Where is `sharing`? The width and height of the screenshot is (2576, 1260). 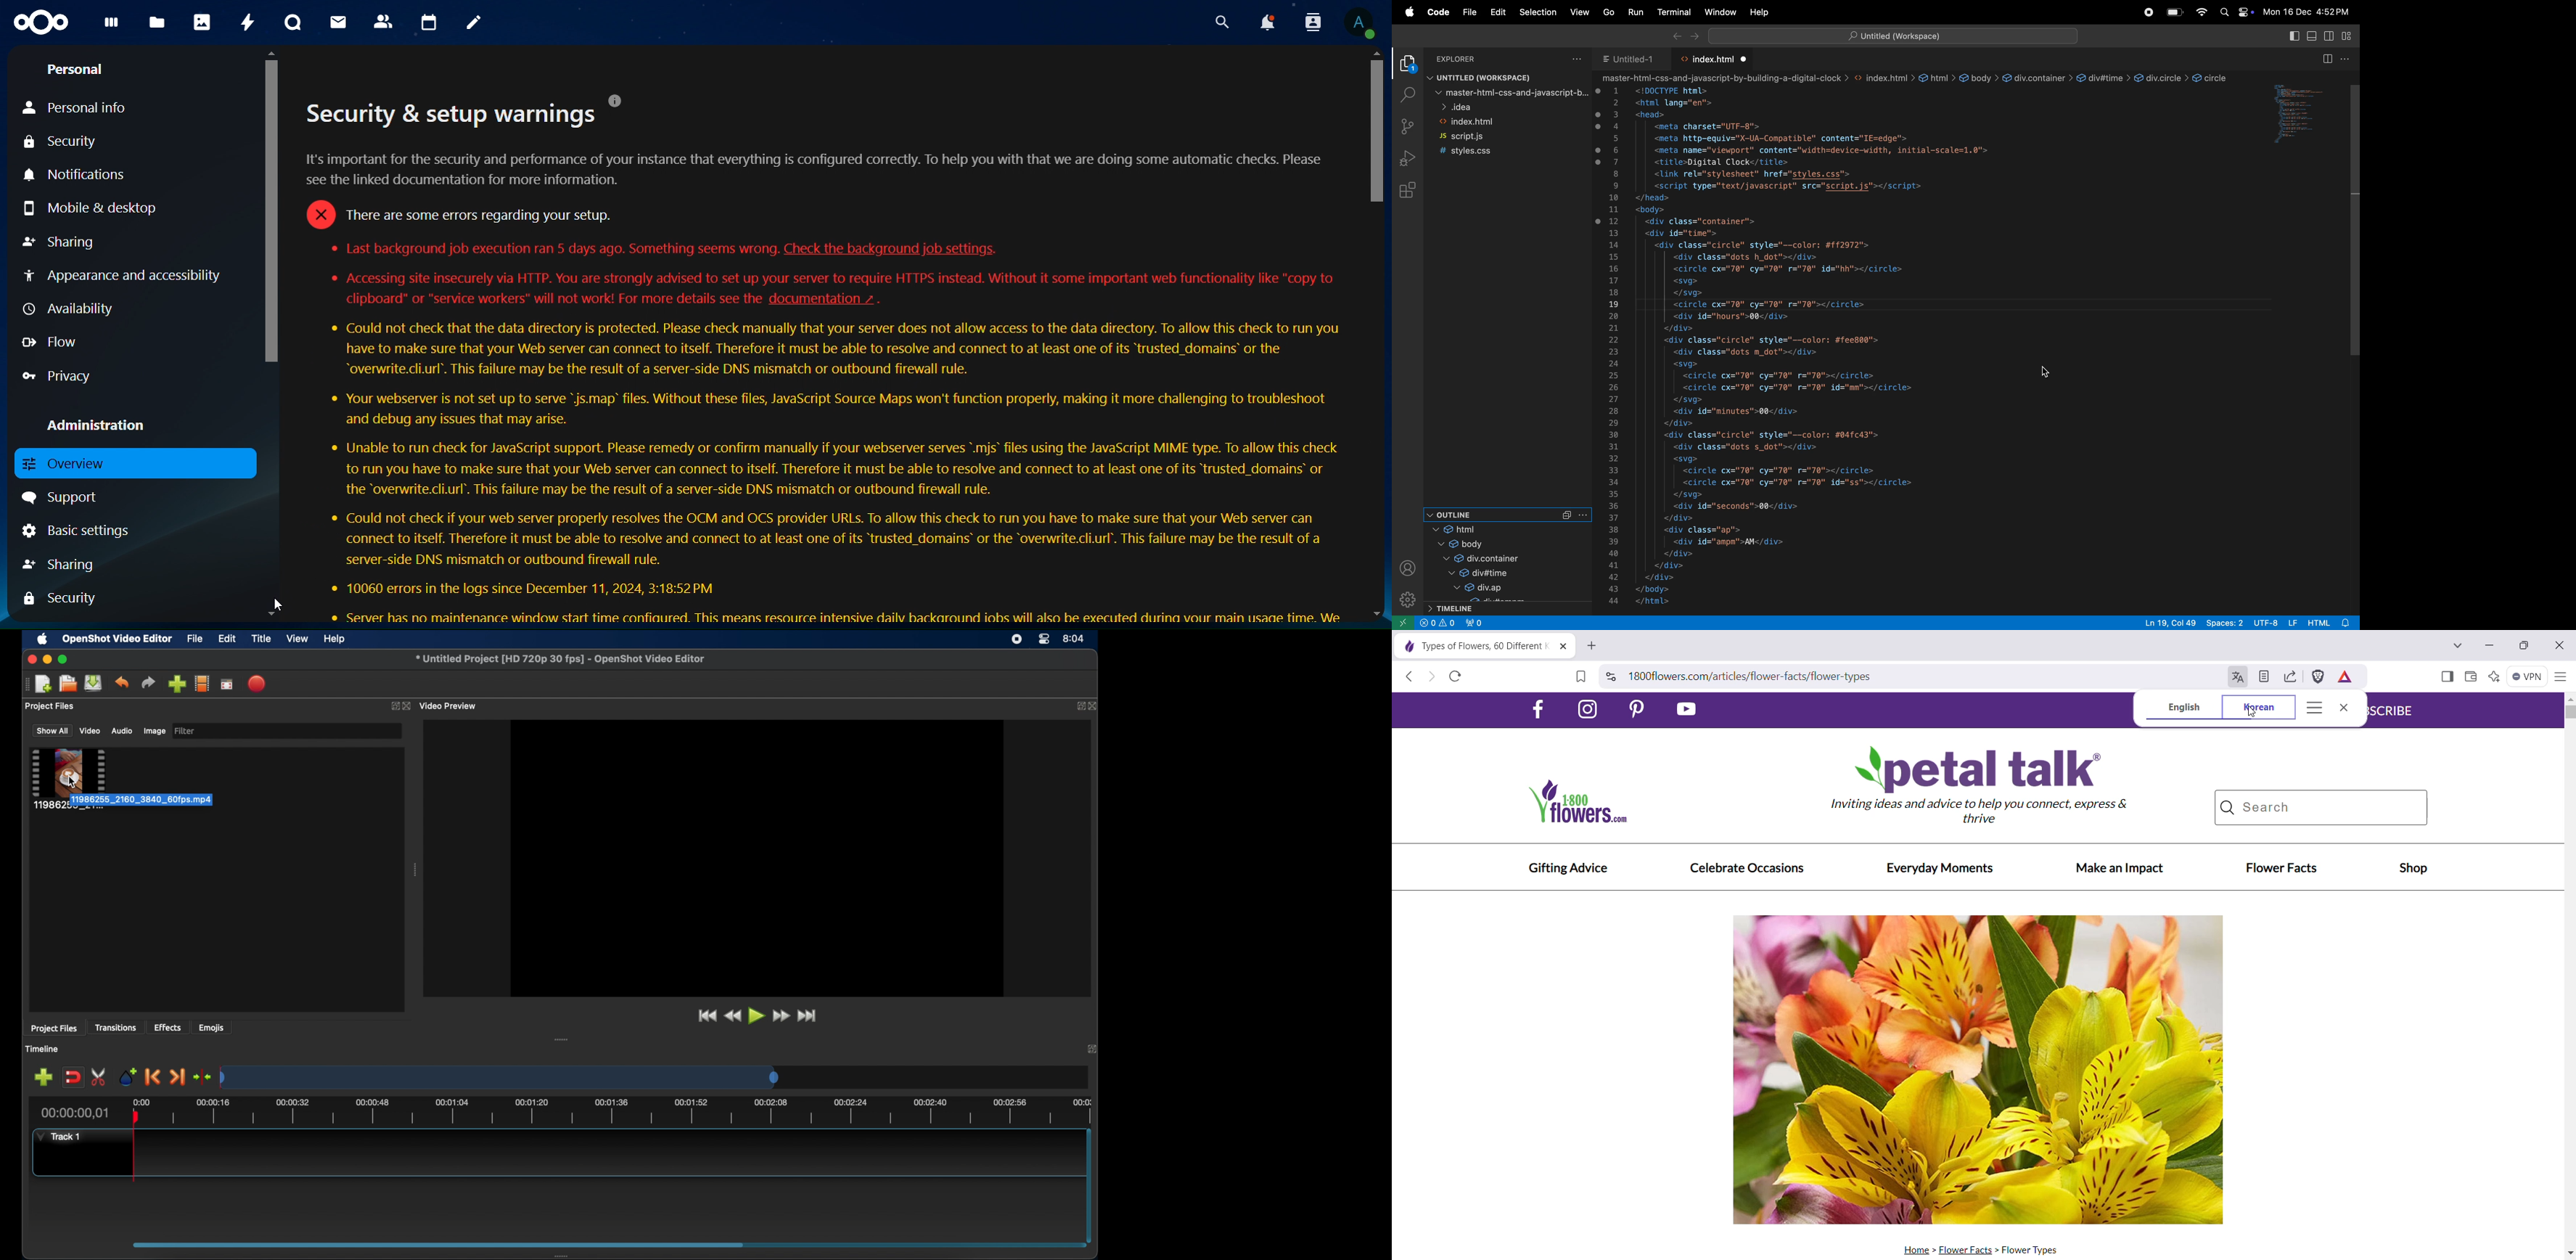
sharing is located at coordinates (62, 241).